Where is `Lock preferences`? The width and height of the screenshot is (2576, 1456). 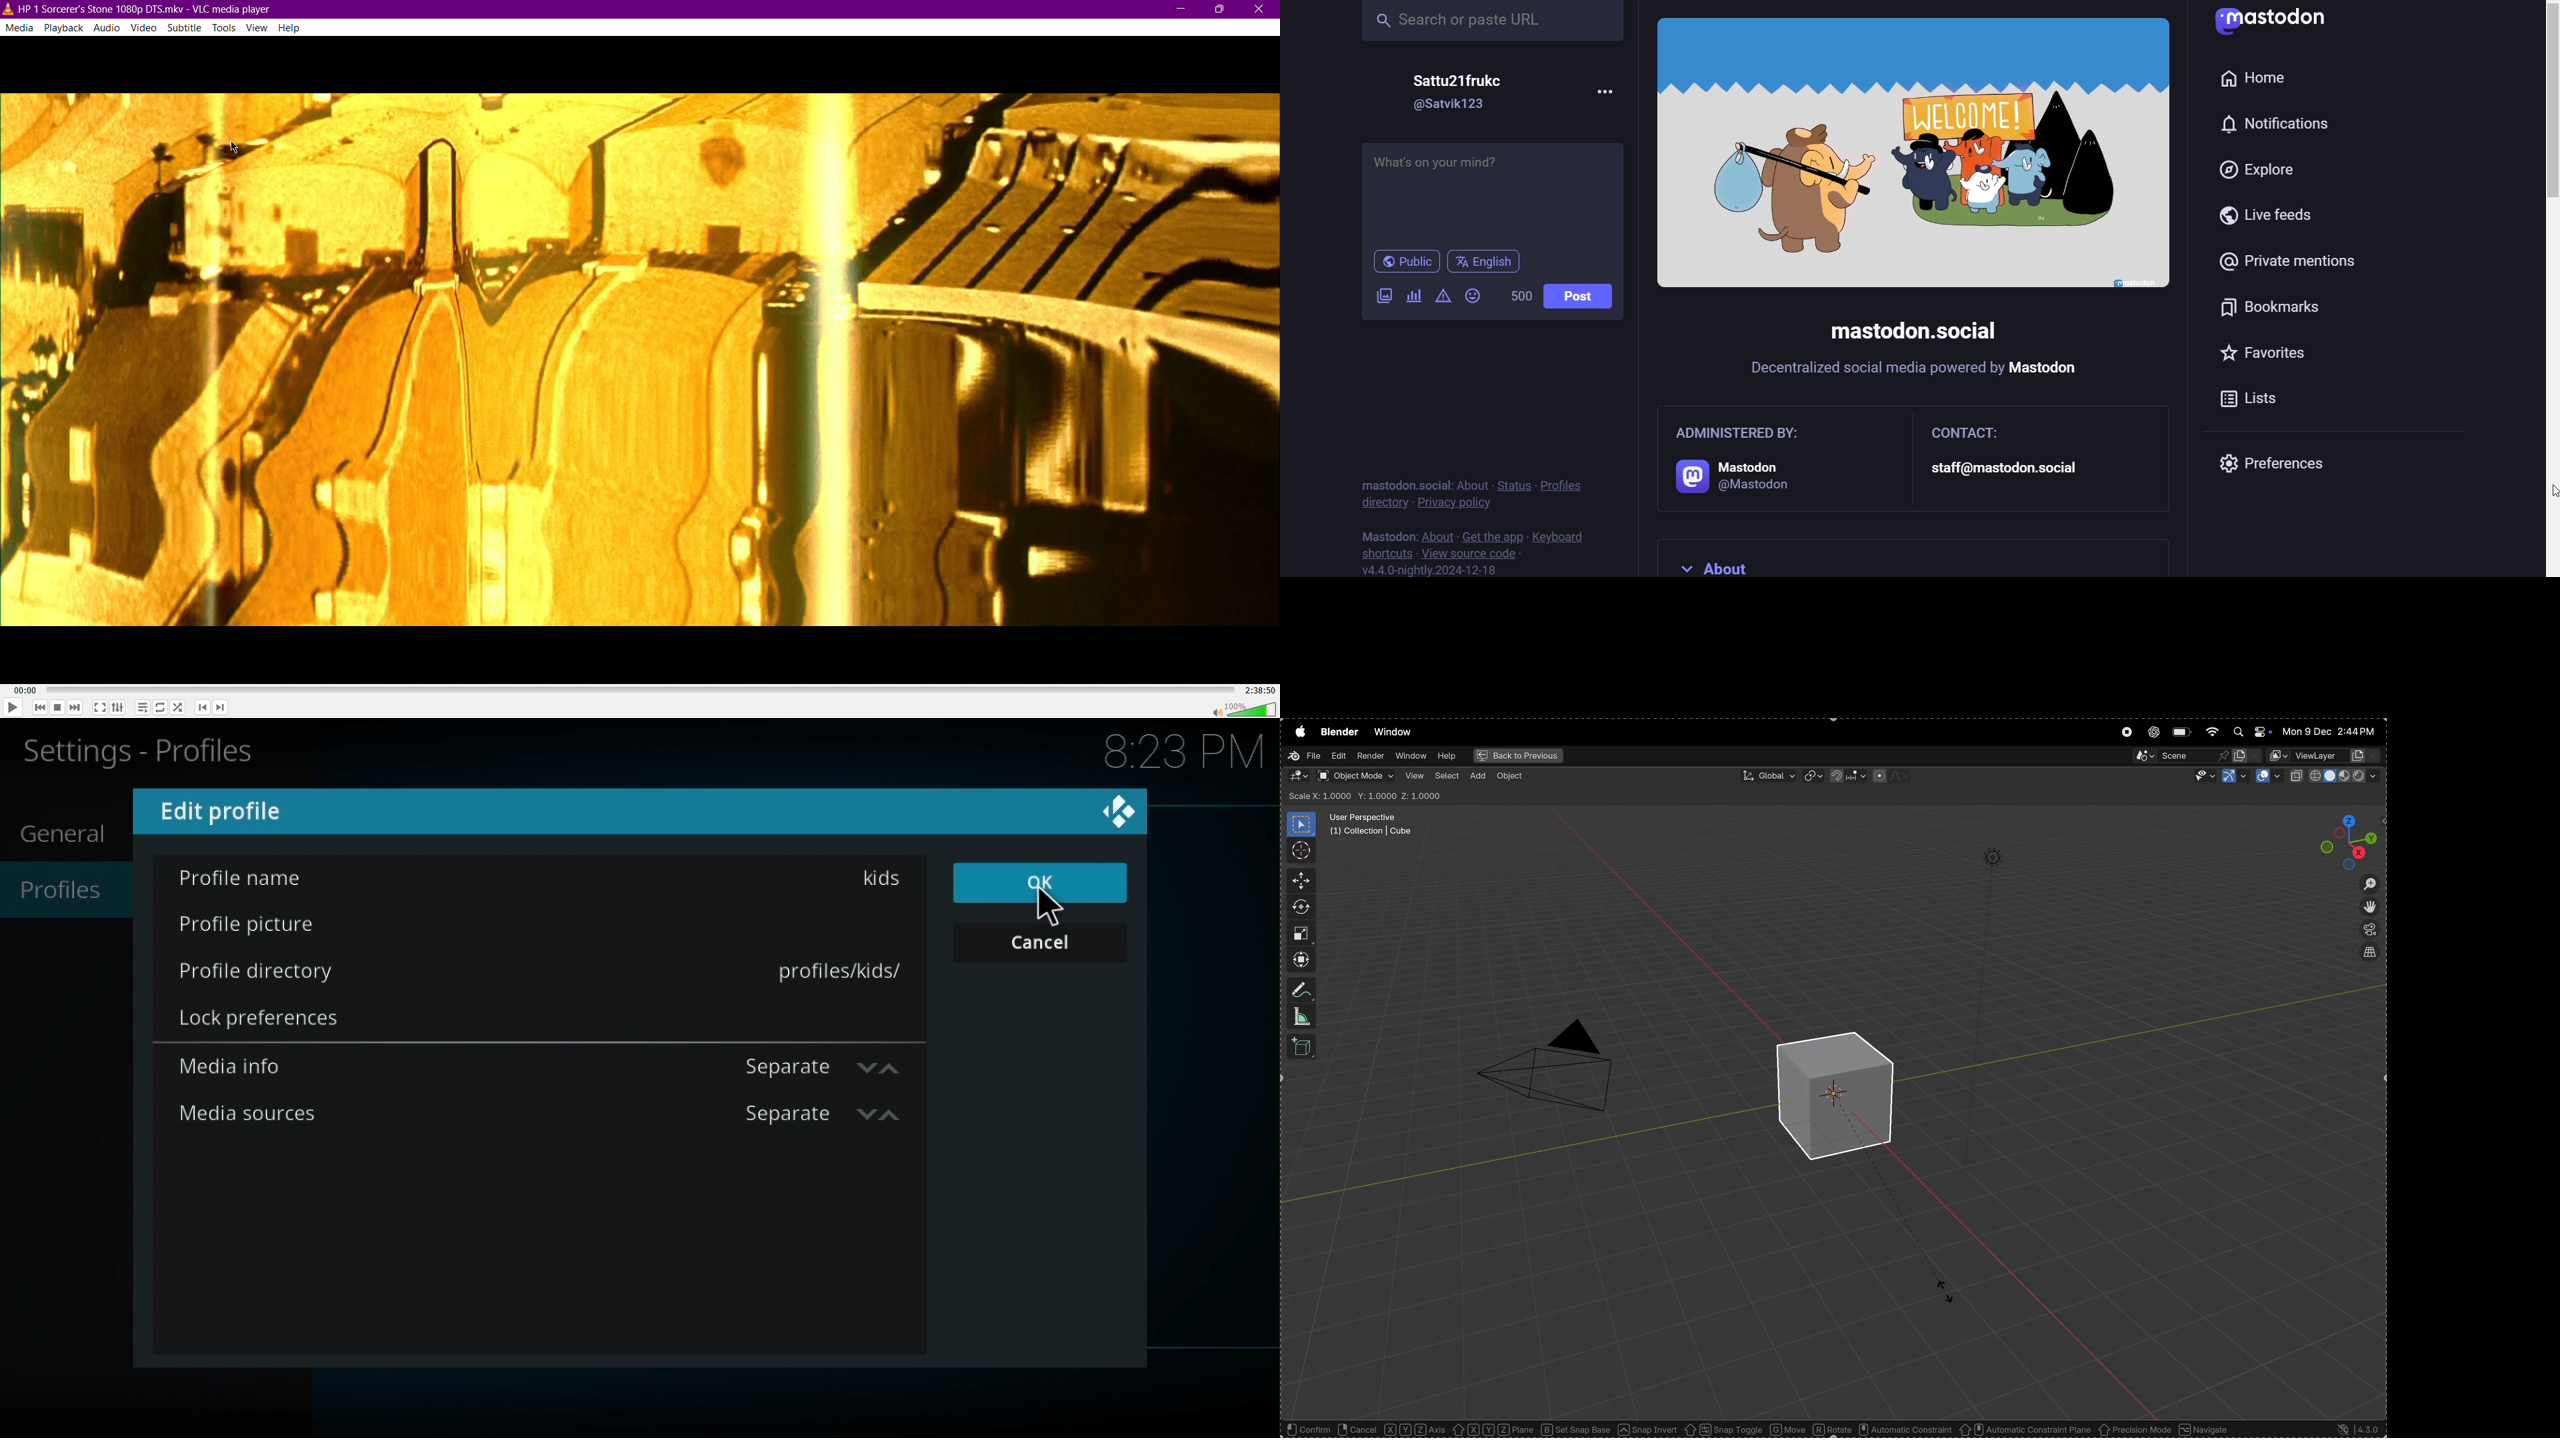 Lock preferences is located at coordinates (263, 1021).